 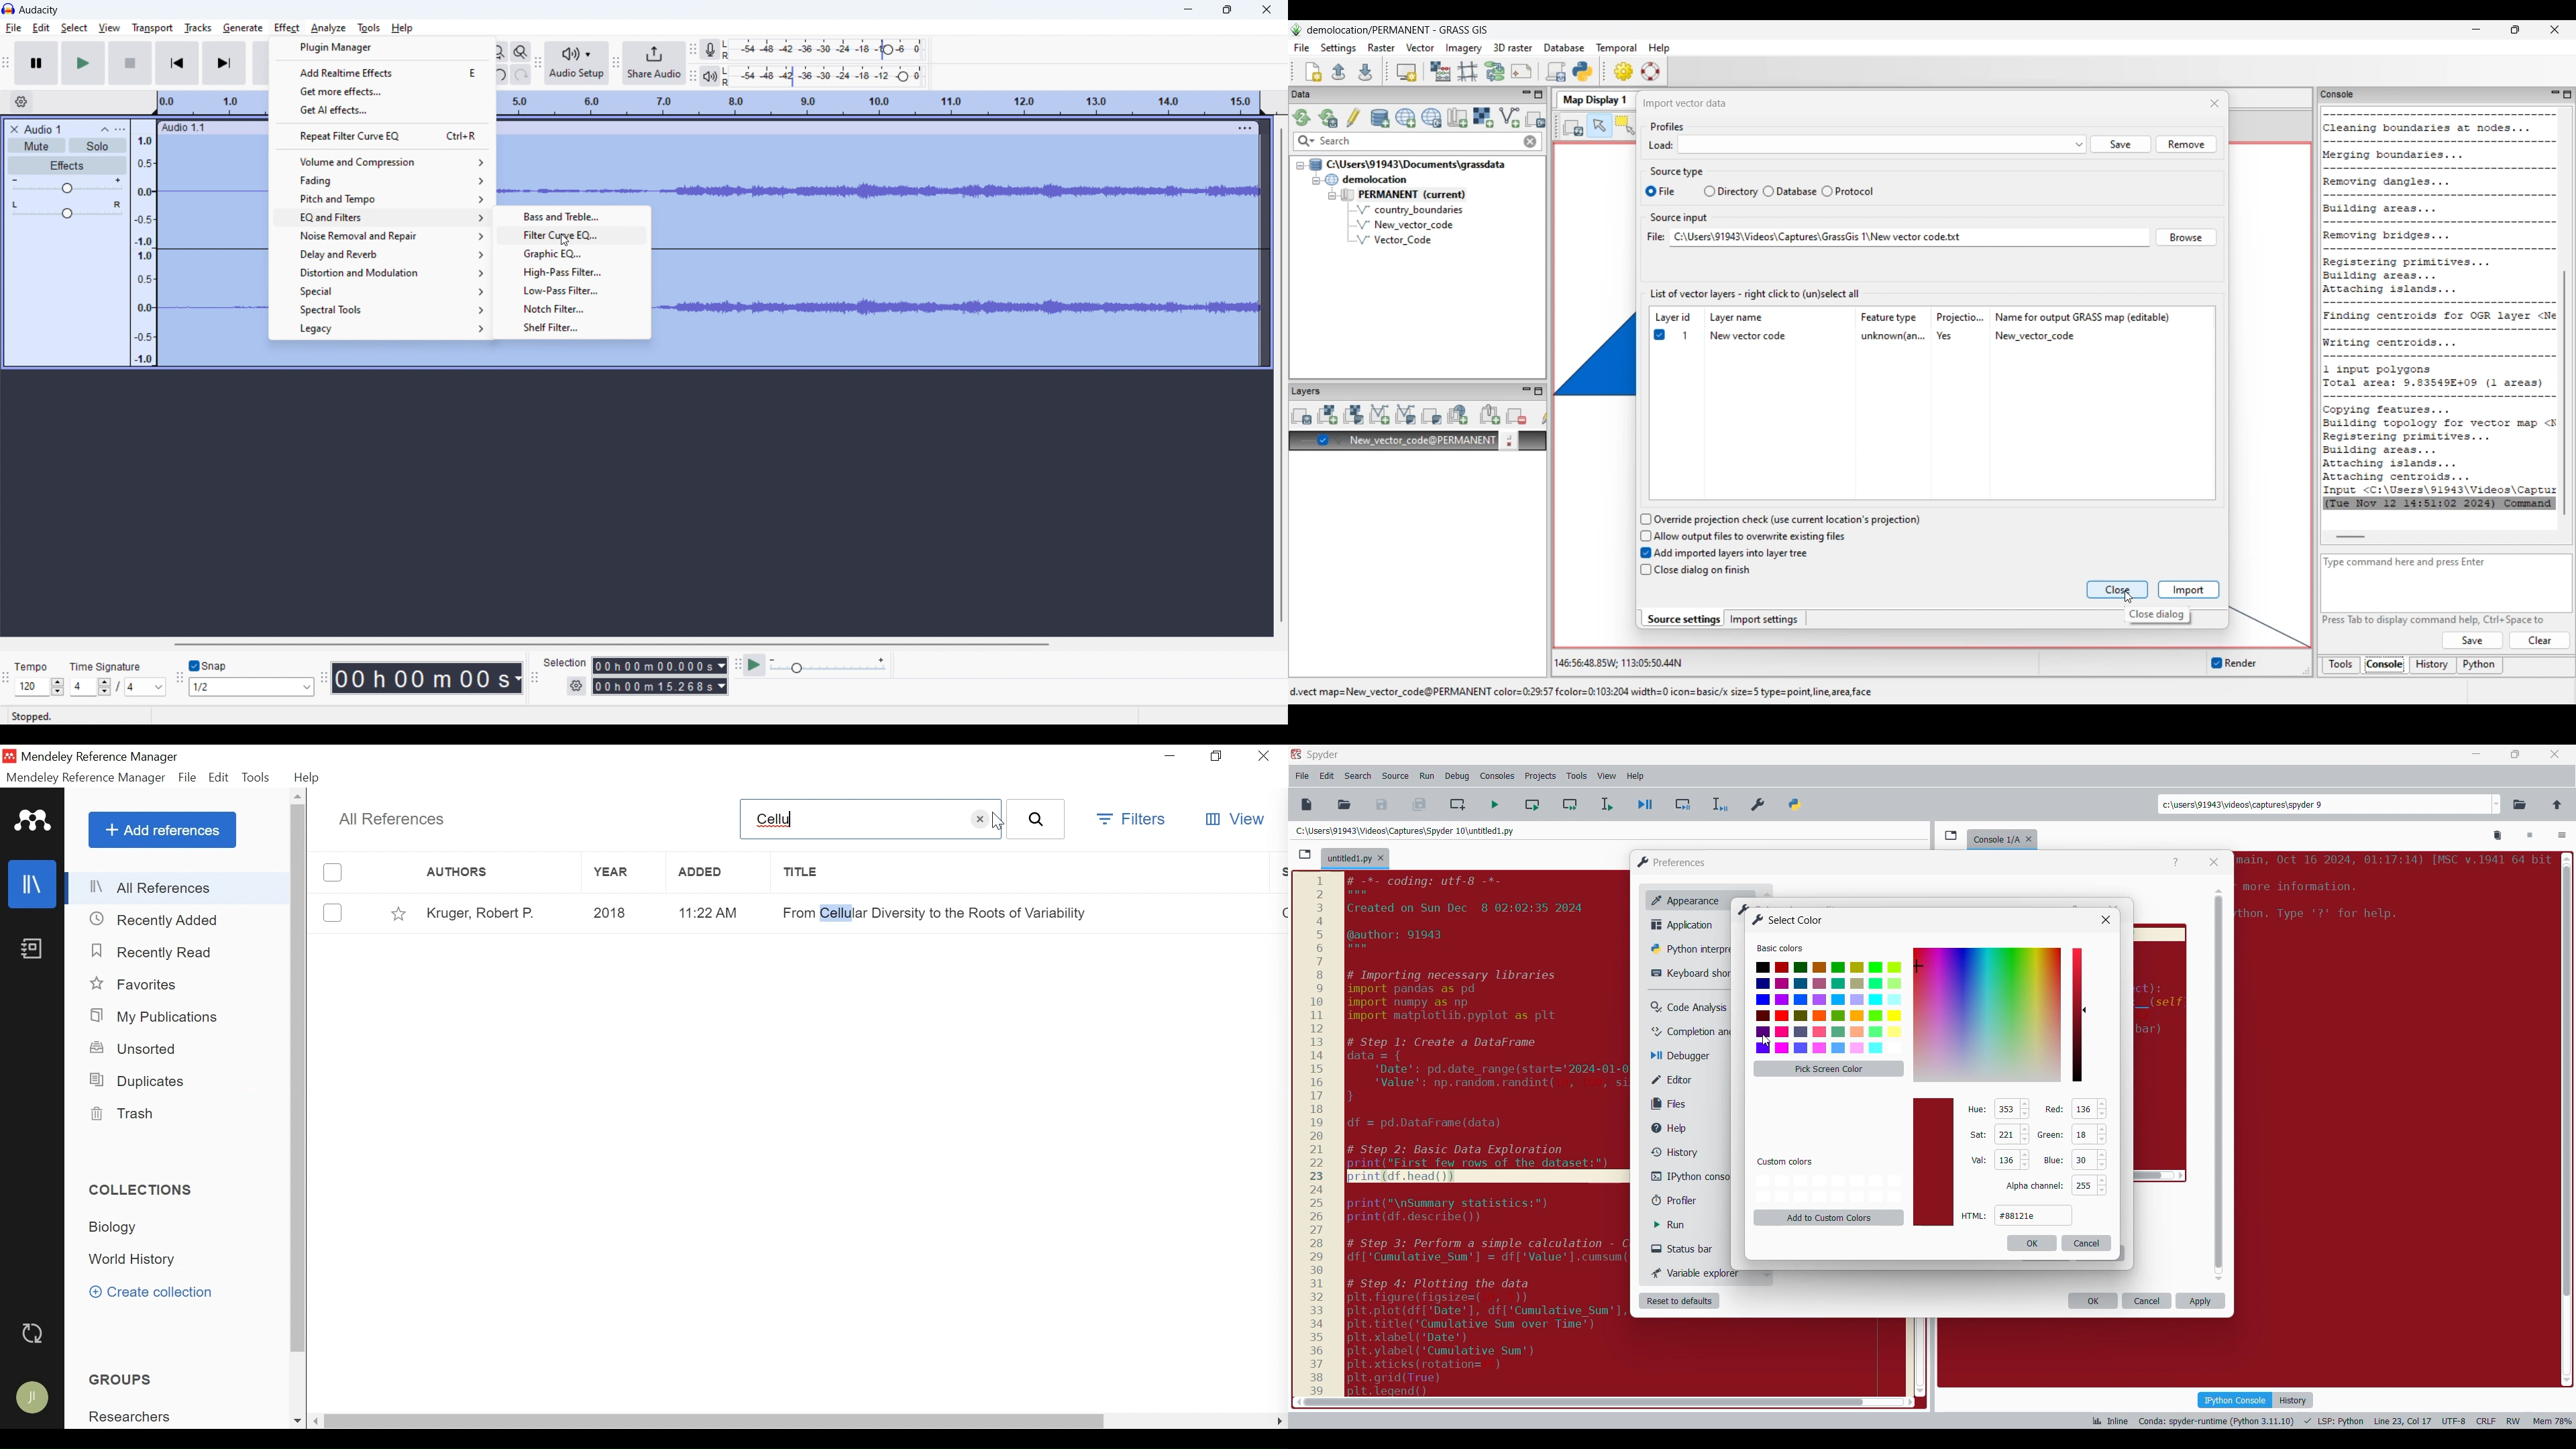 What do you see at coordinates (1267, 9) in the screenshot?
I see `close` at bounding box center [1267, 9].